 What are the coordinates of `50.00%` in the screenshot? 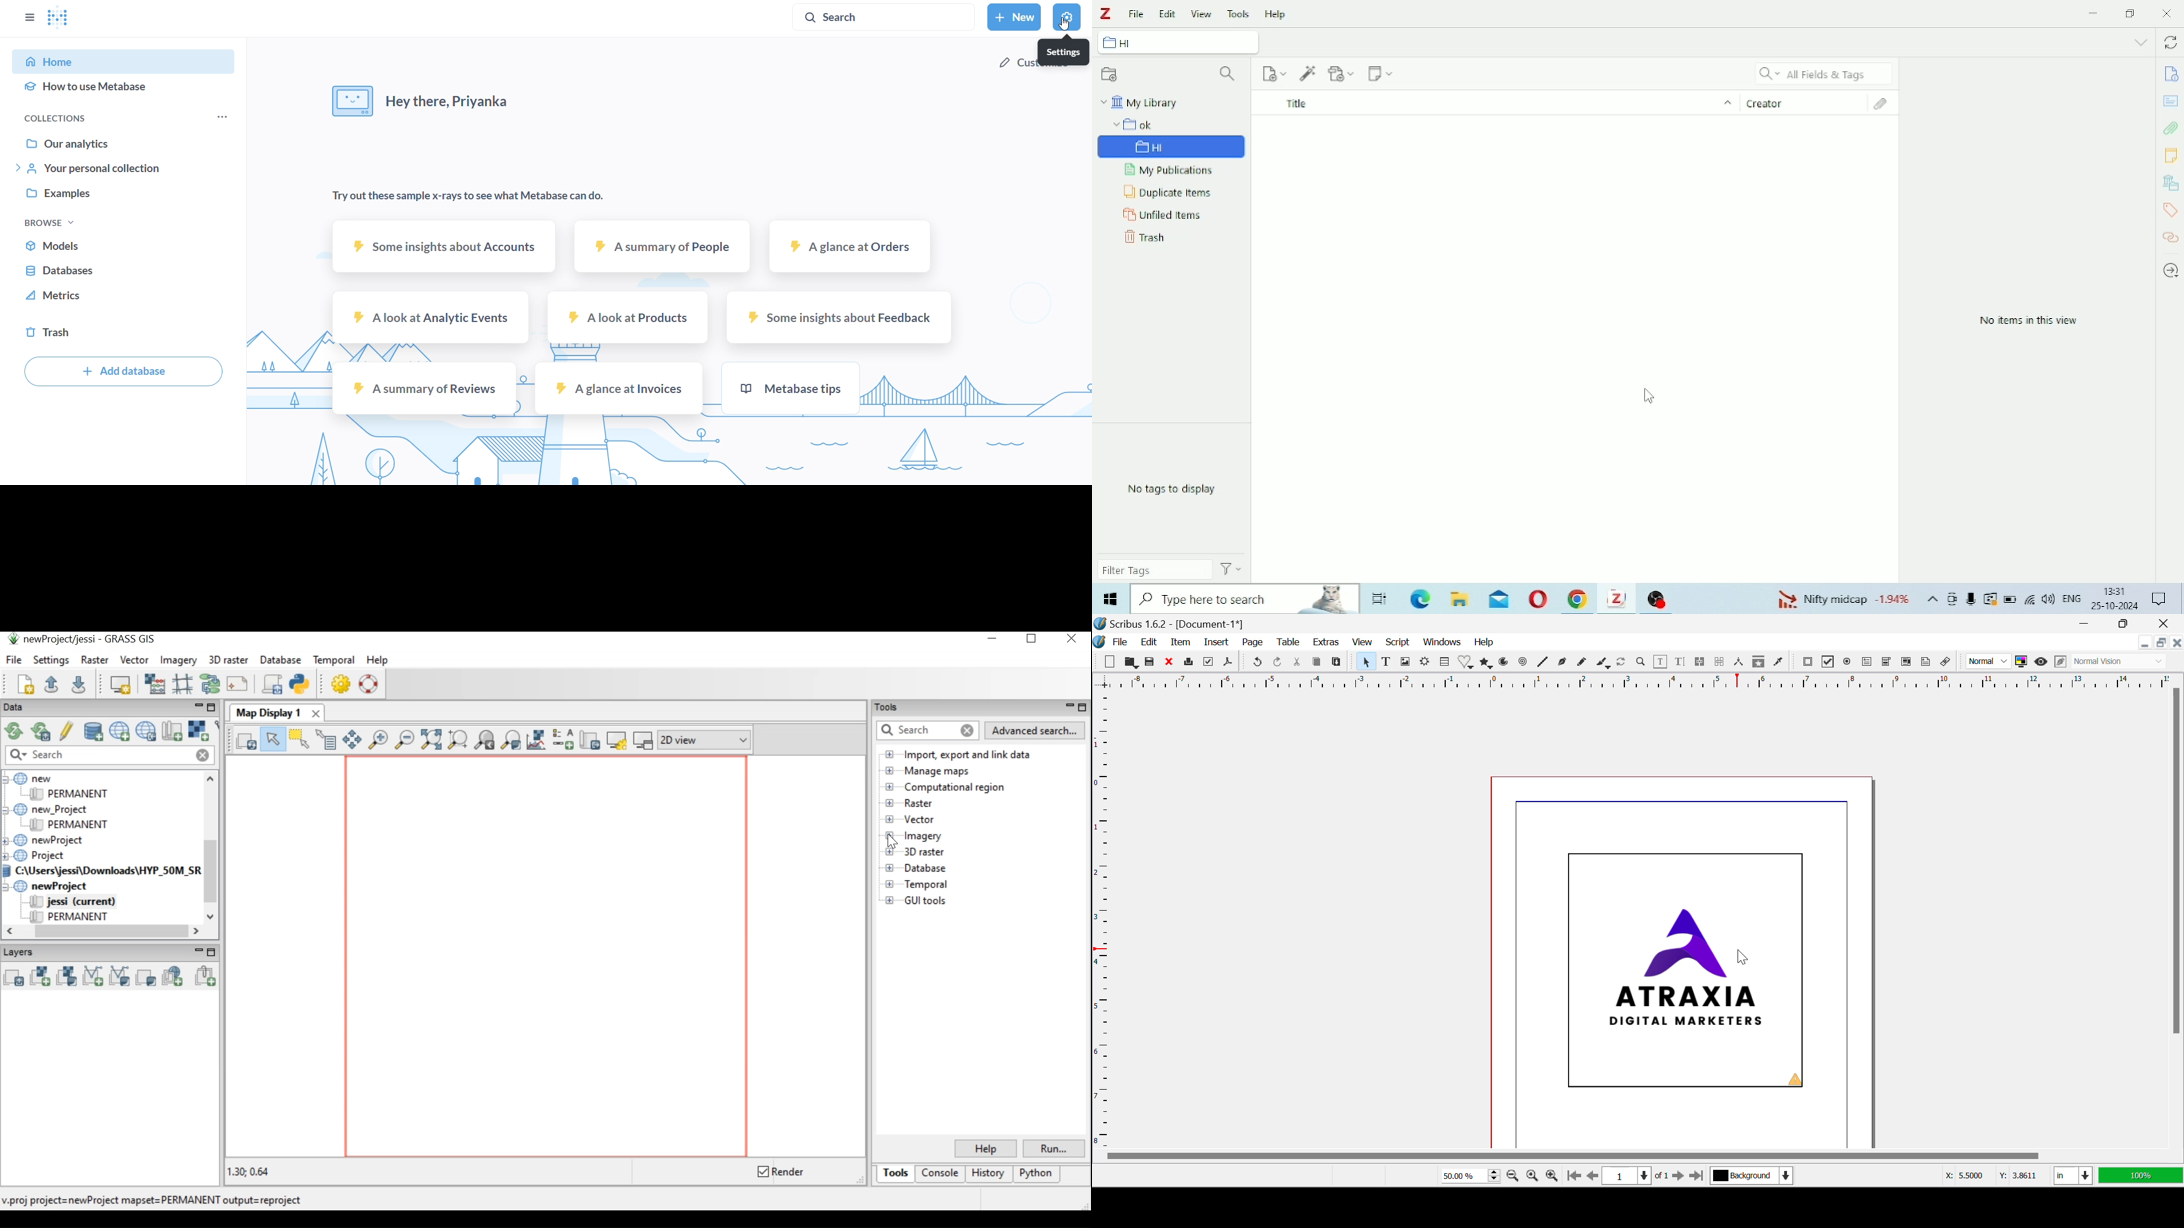 It's located at (1468, 1175).